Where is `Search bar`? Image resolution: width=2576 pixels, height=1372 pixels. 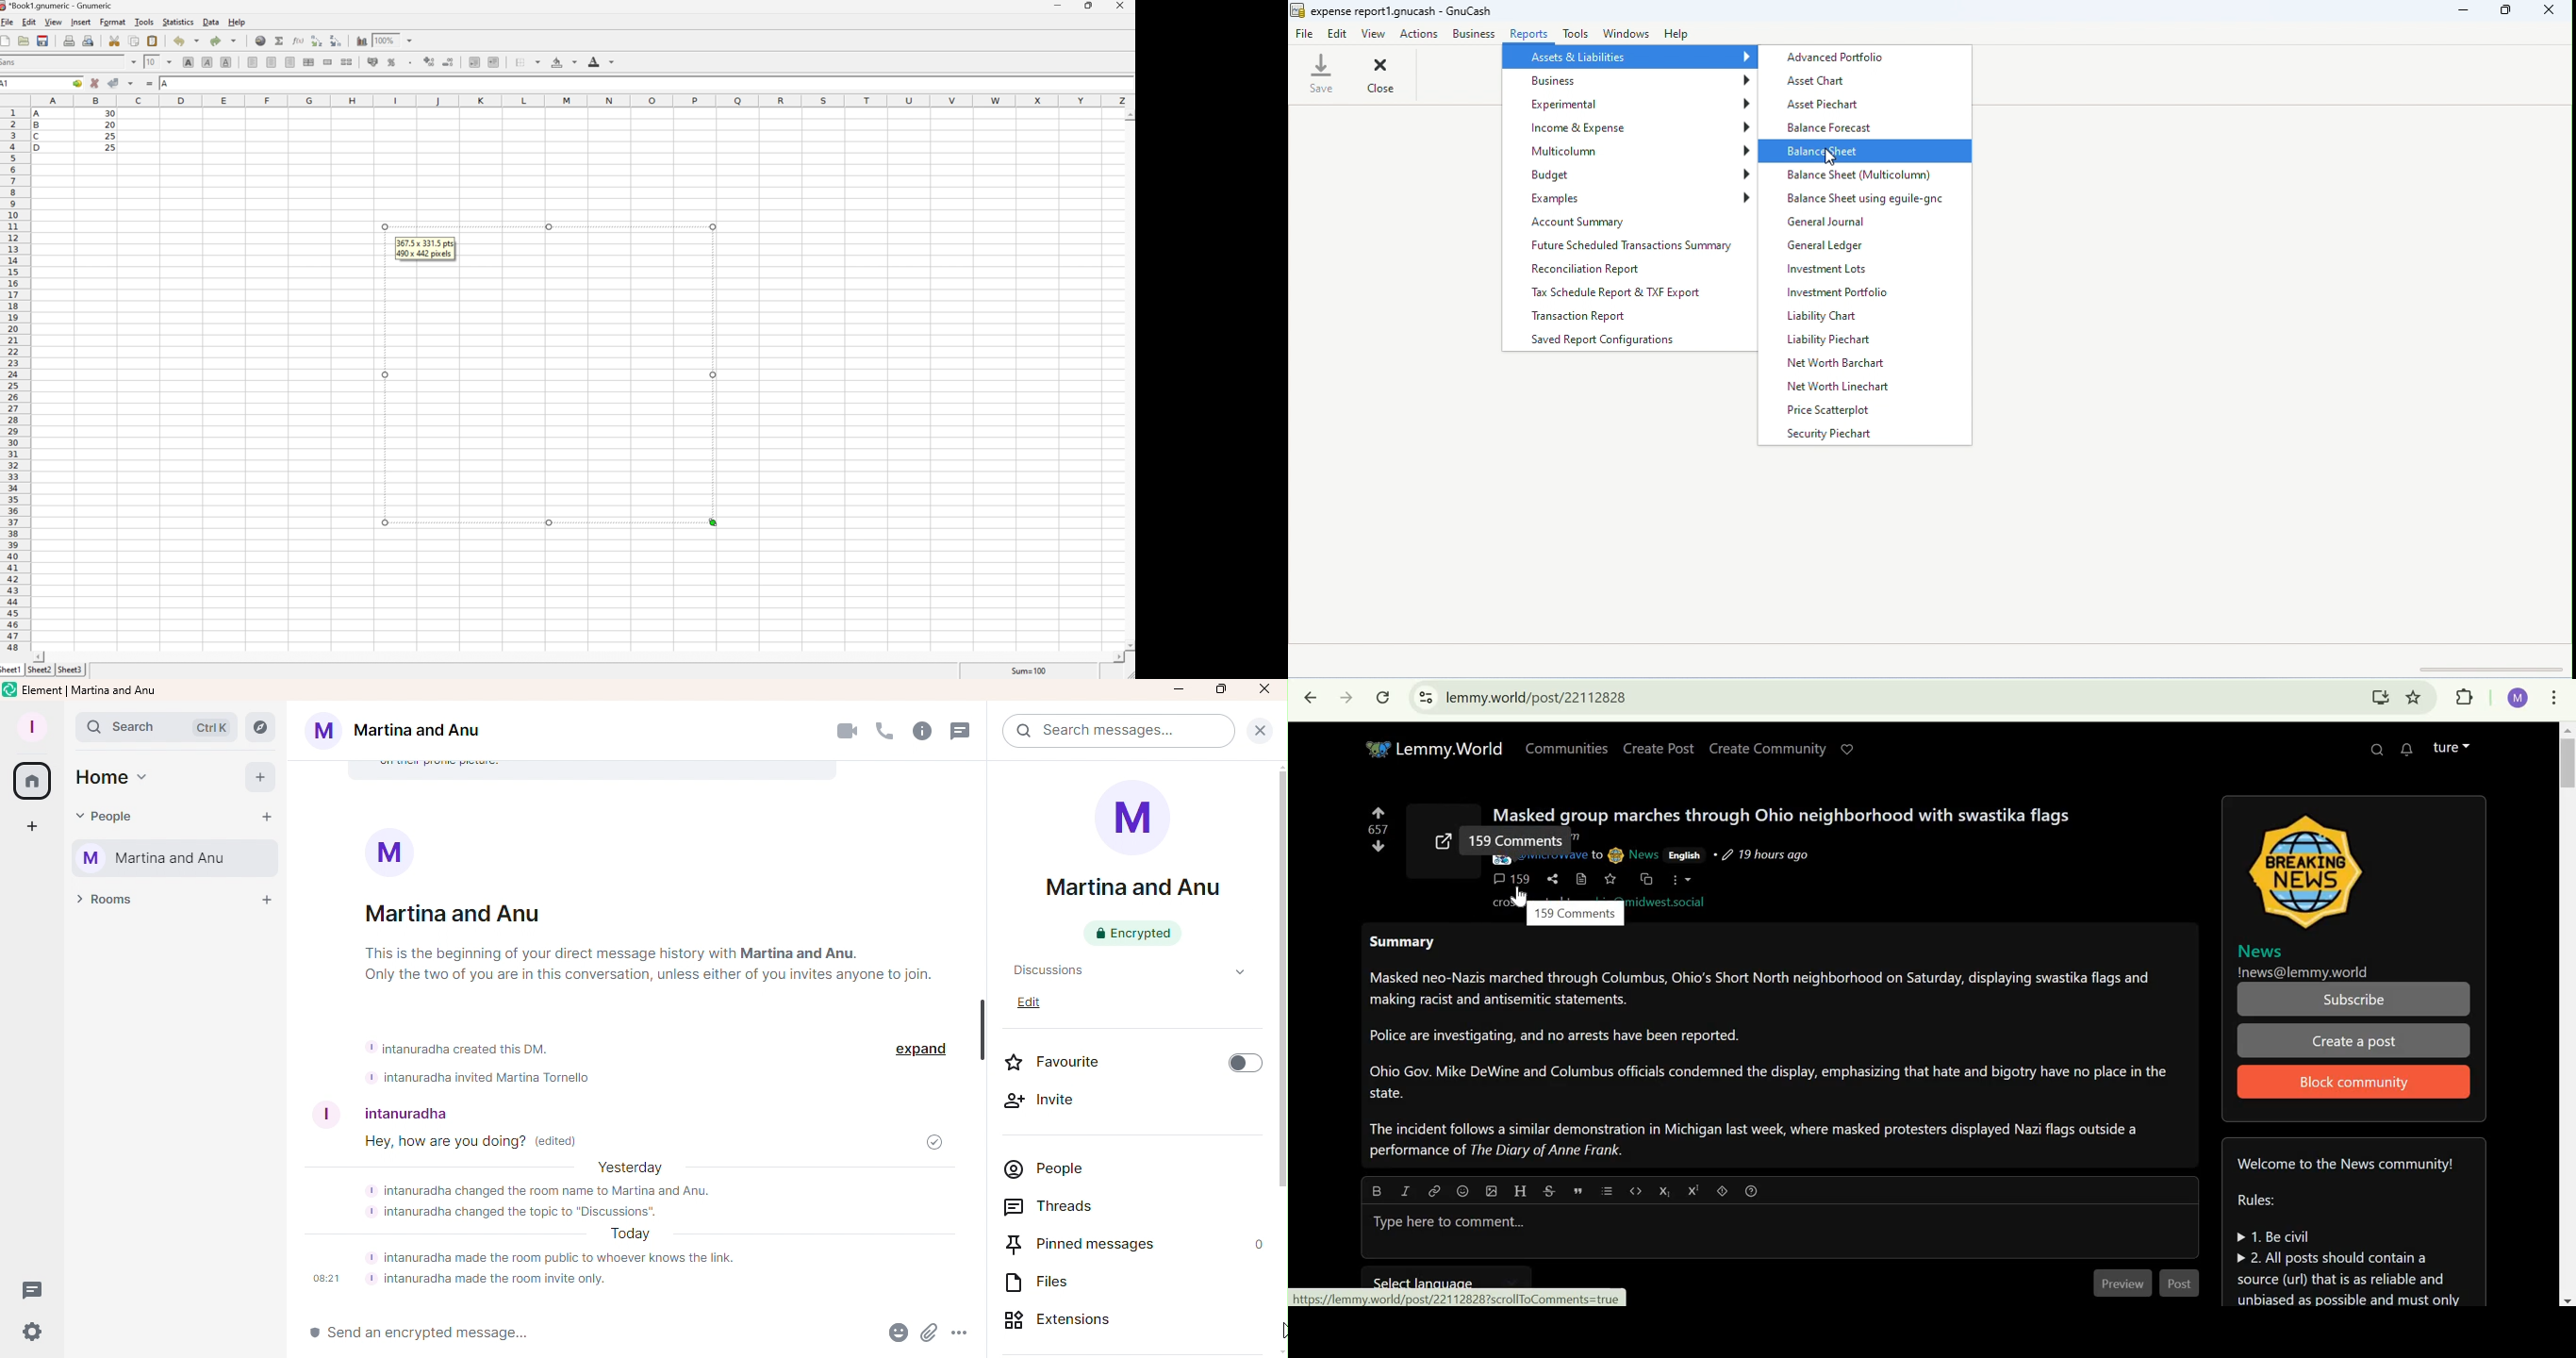
Search bar is located at coordinates (1121, 731).